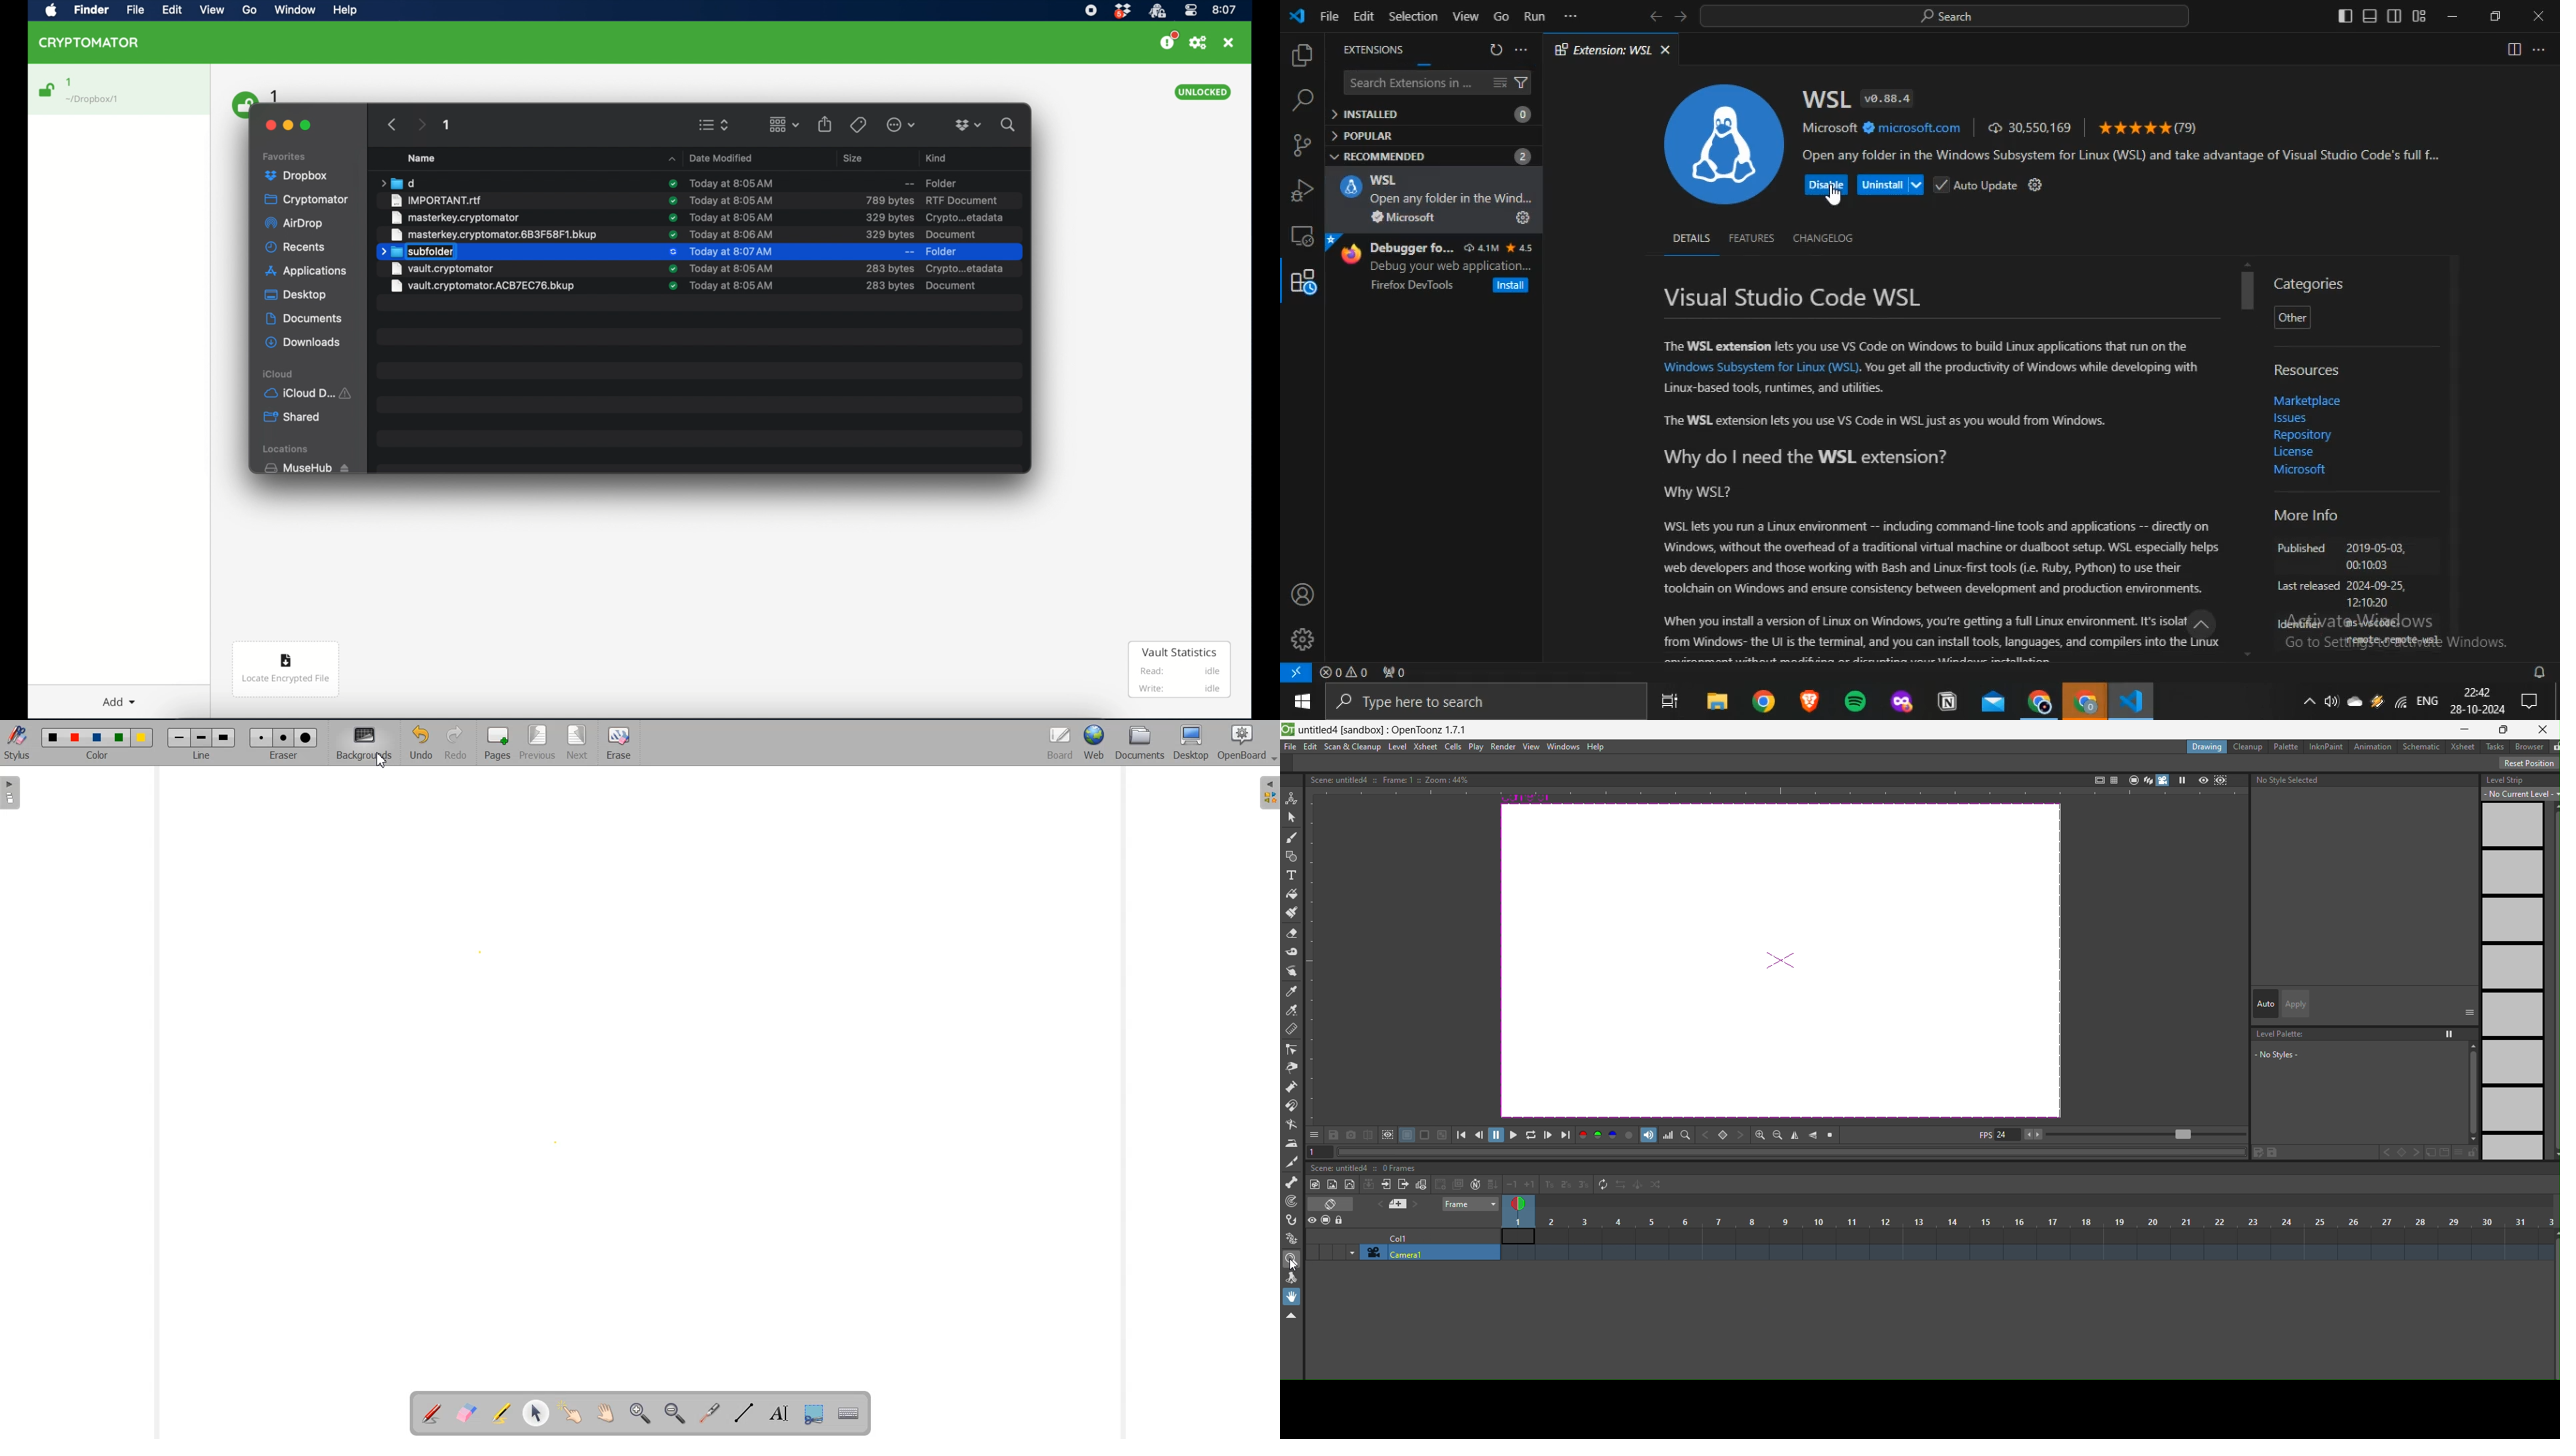  Describe the element at coordinates (673, 234) in the screenshot. I see `` at that location.